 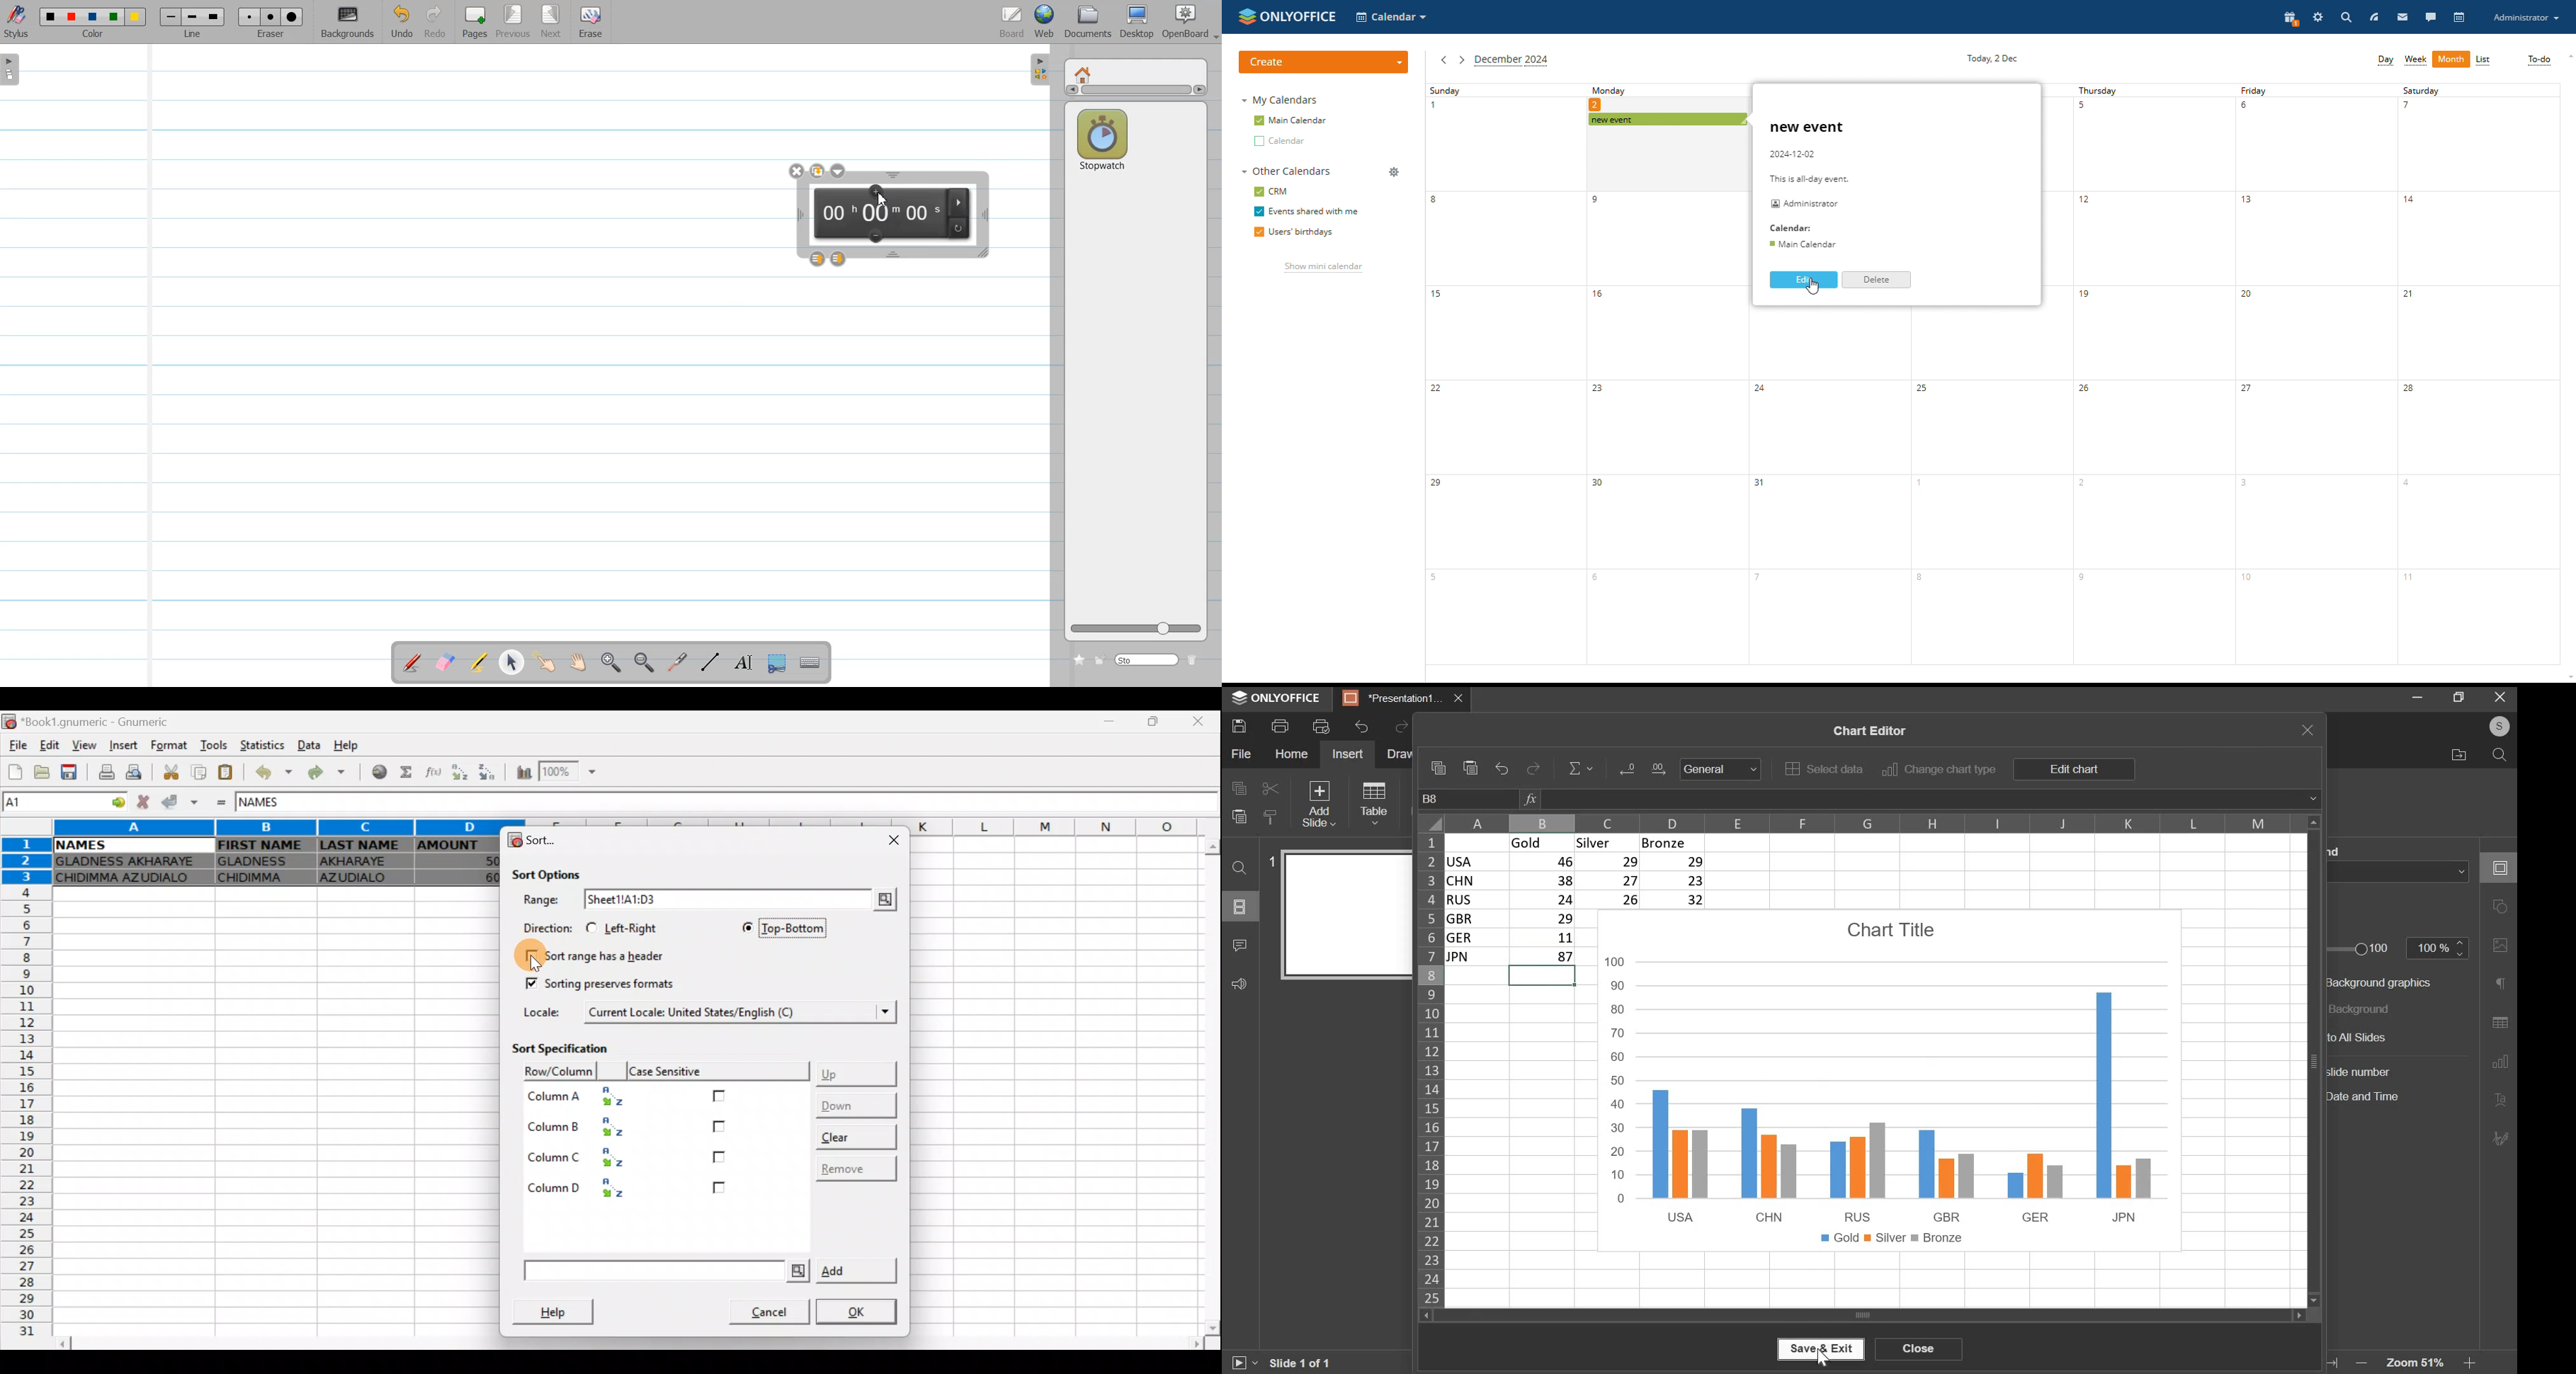 I want to click on Checkbox, so click(x=720, y=1095).